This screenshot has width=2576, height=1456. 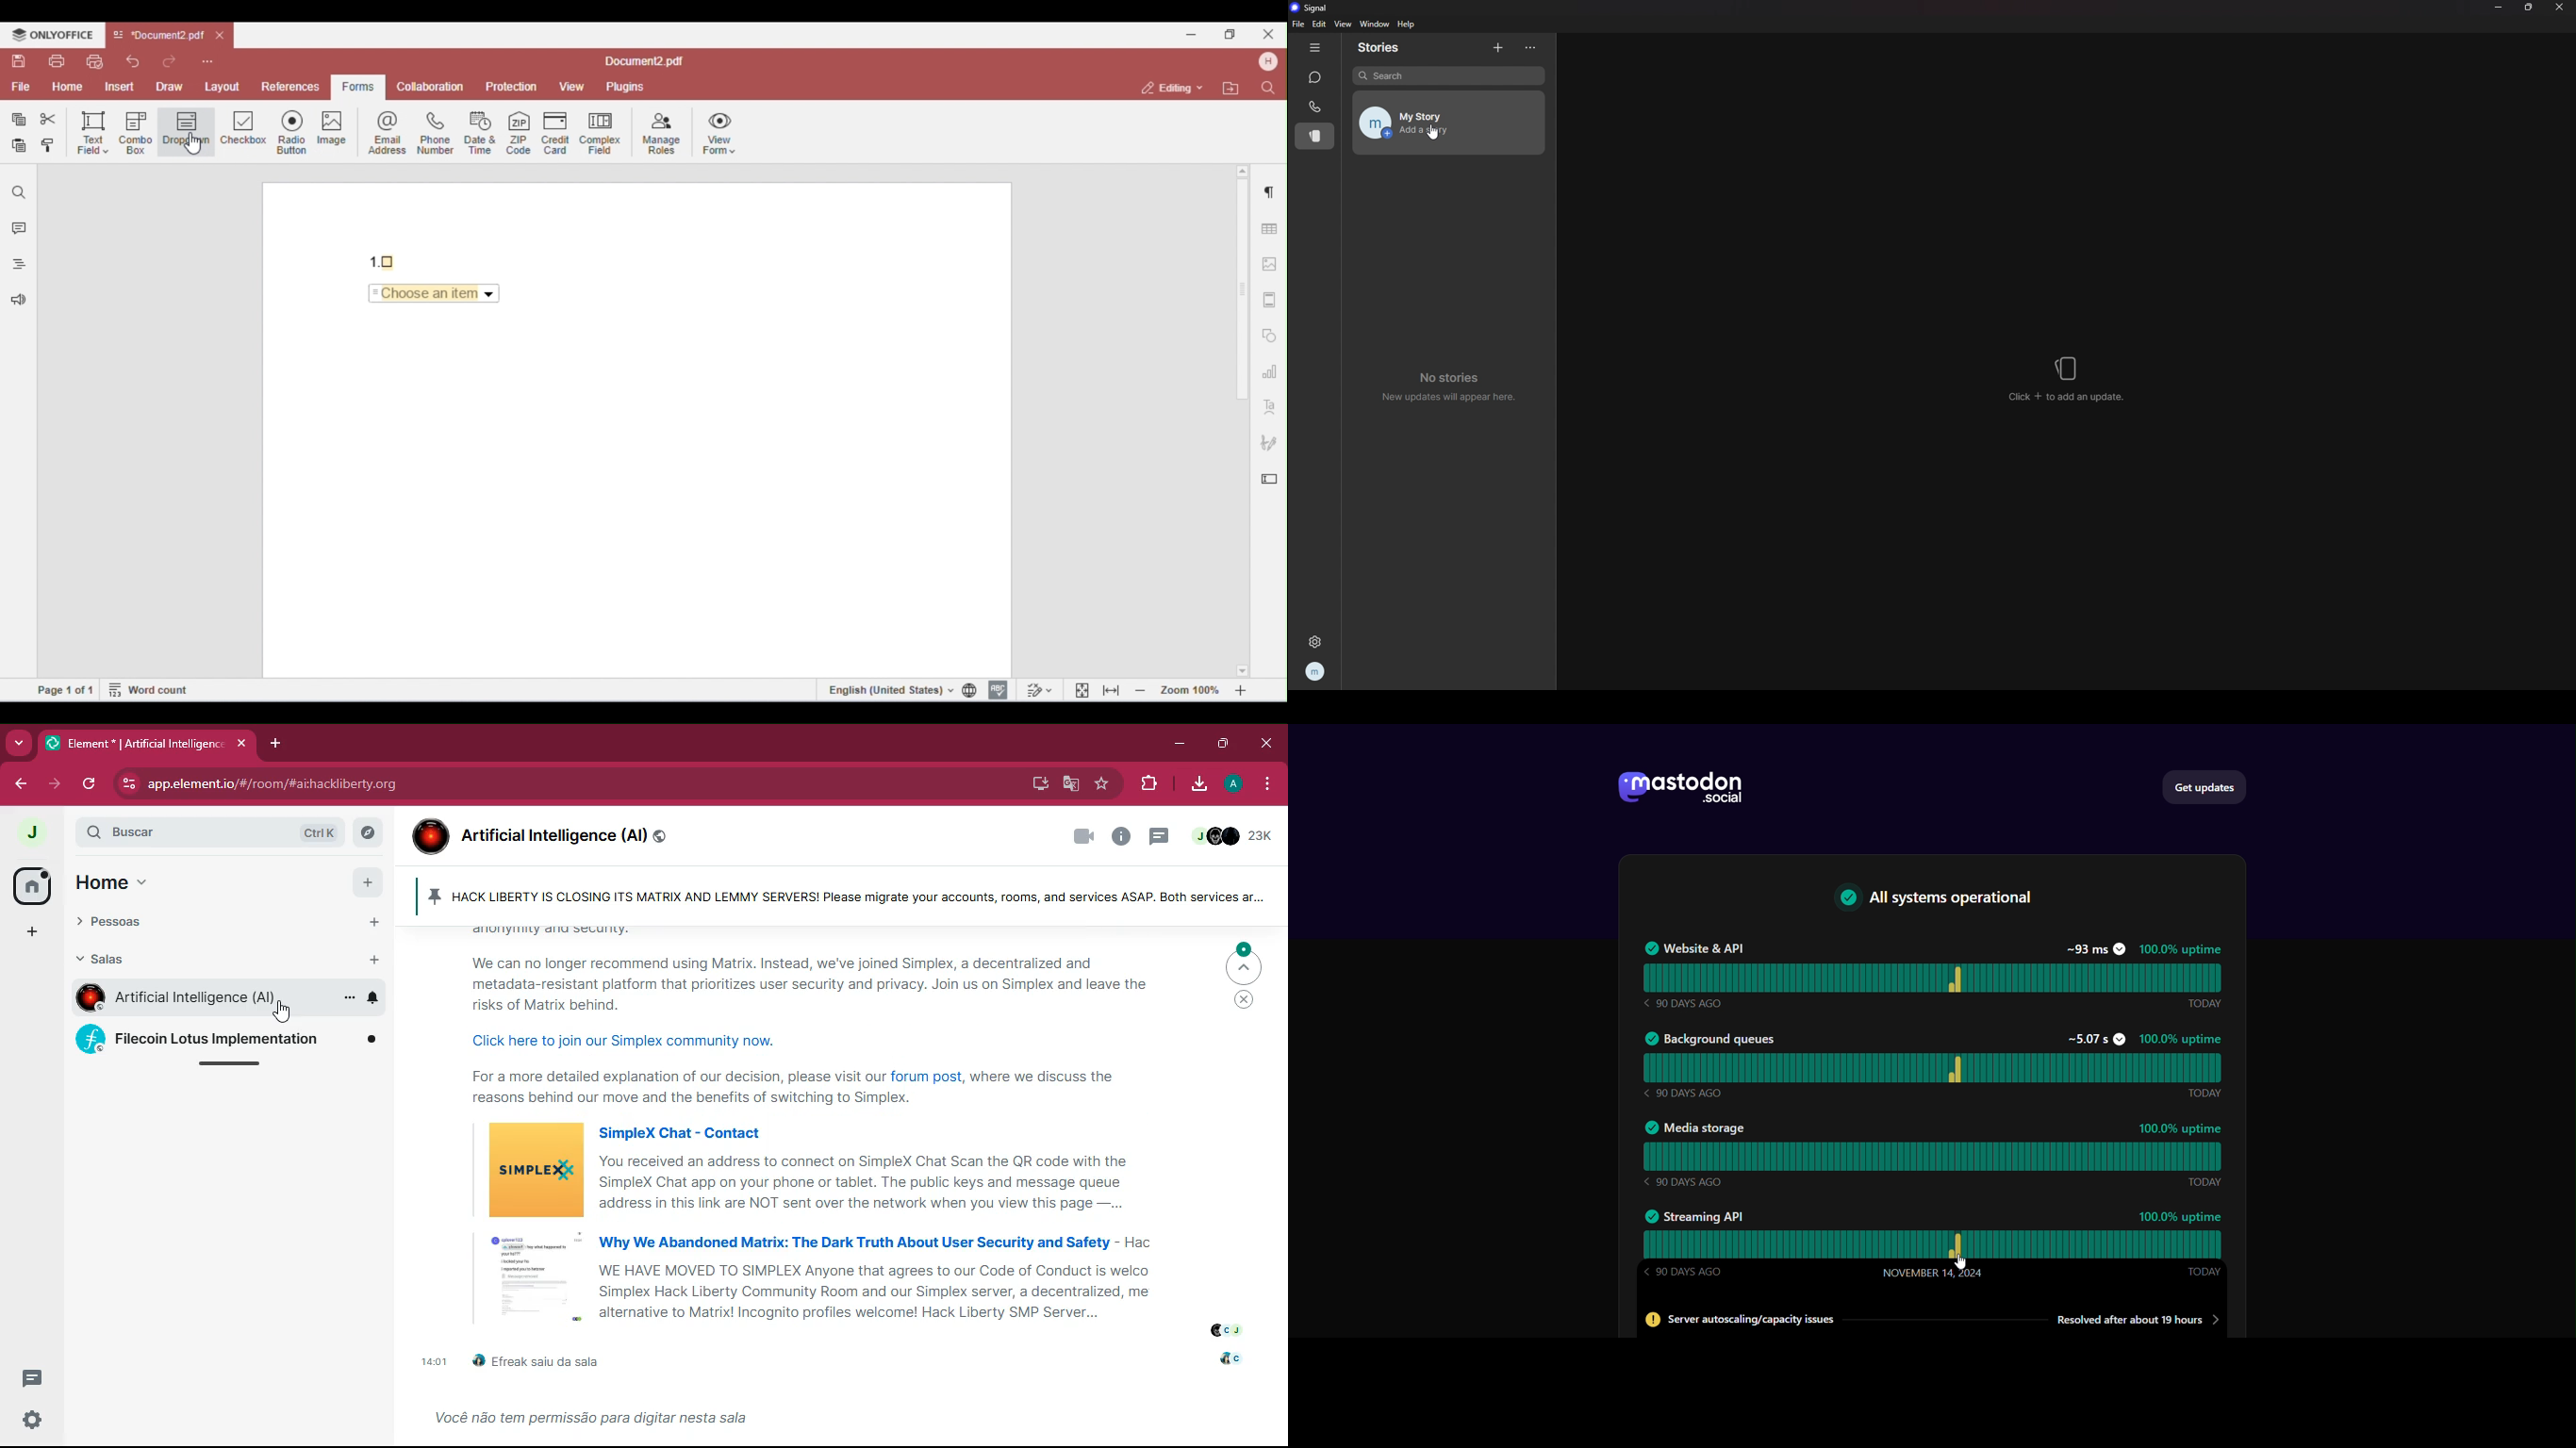 What do you see at coordinates (1448, 123) in the screenshot?
I see `my story add a story` at bounding box center [1448, 123].